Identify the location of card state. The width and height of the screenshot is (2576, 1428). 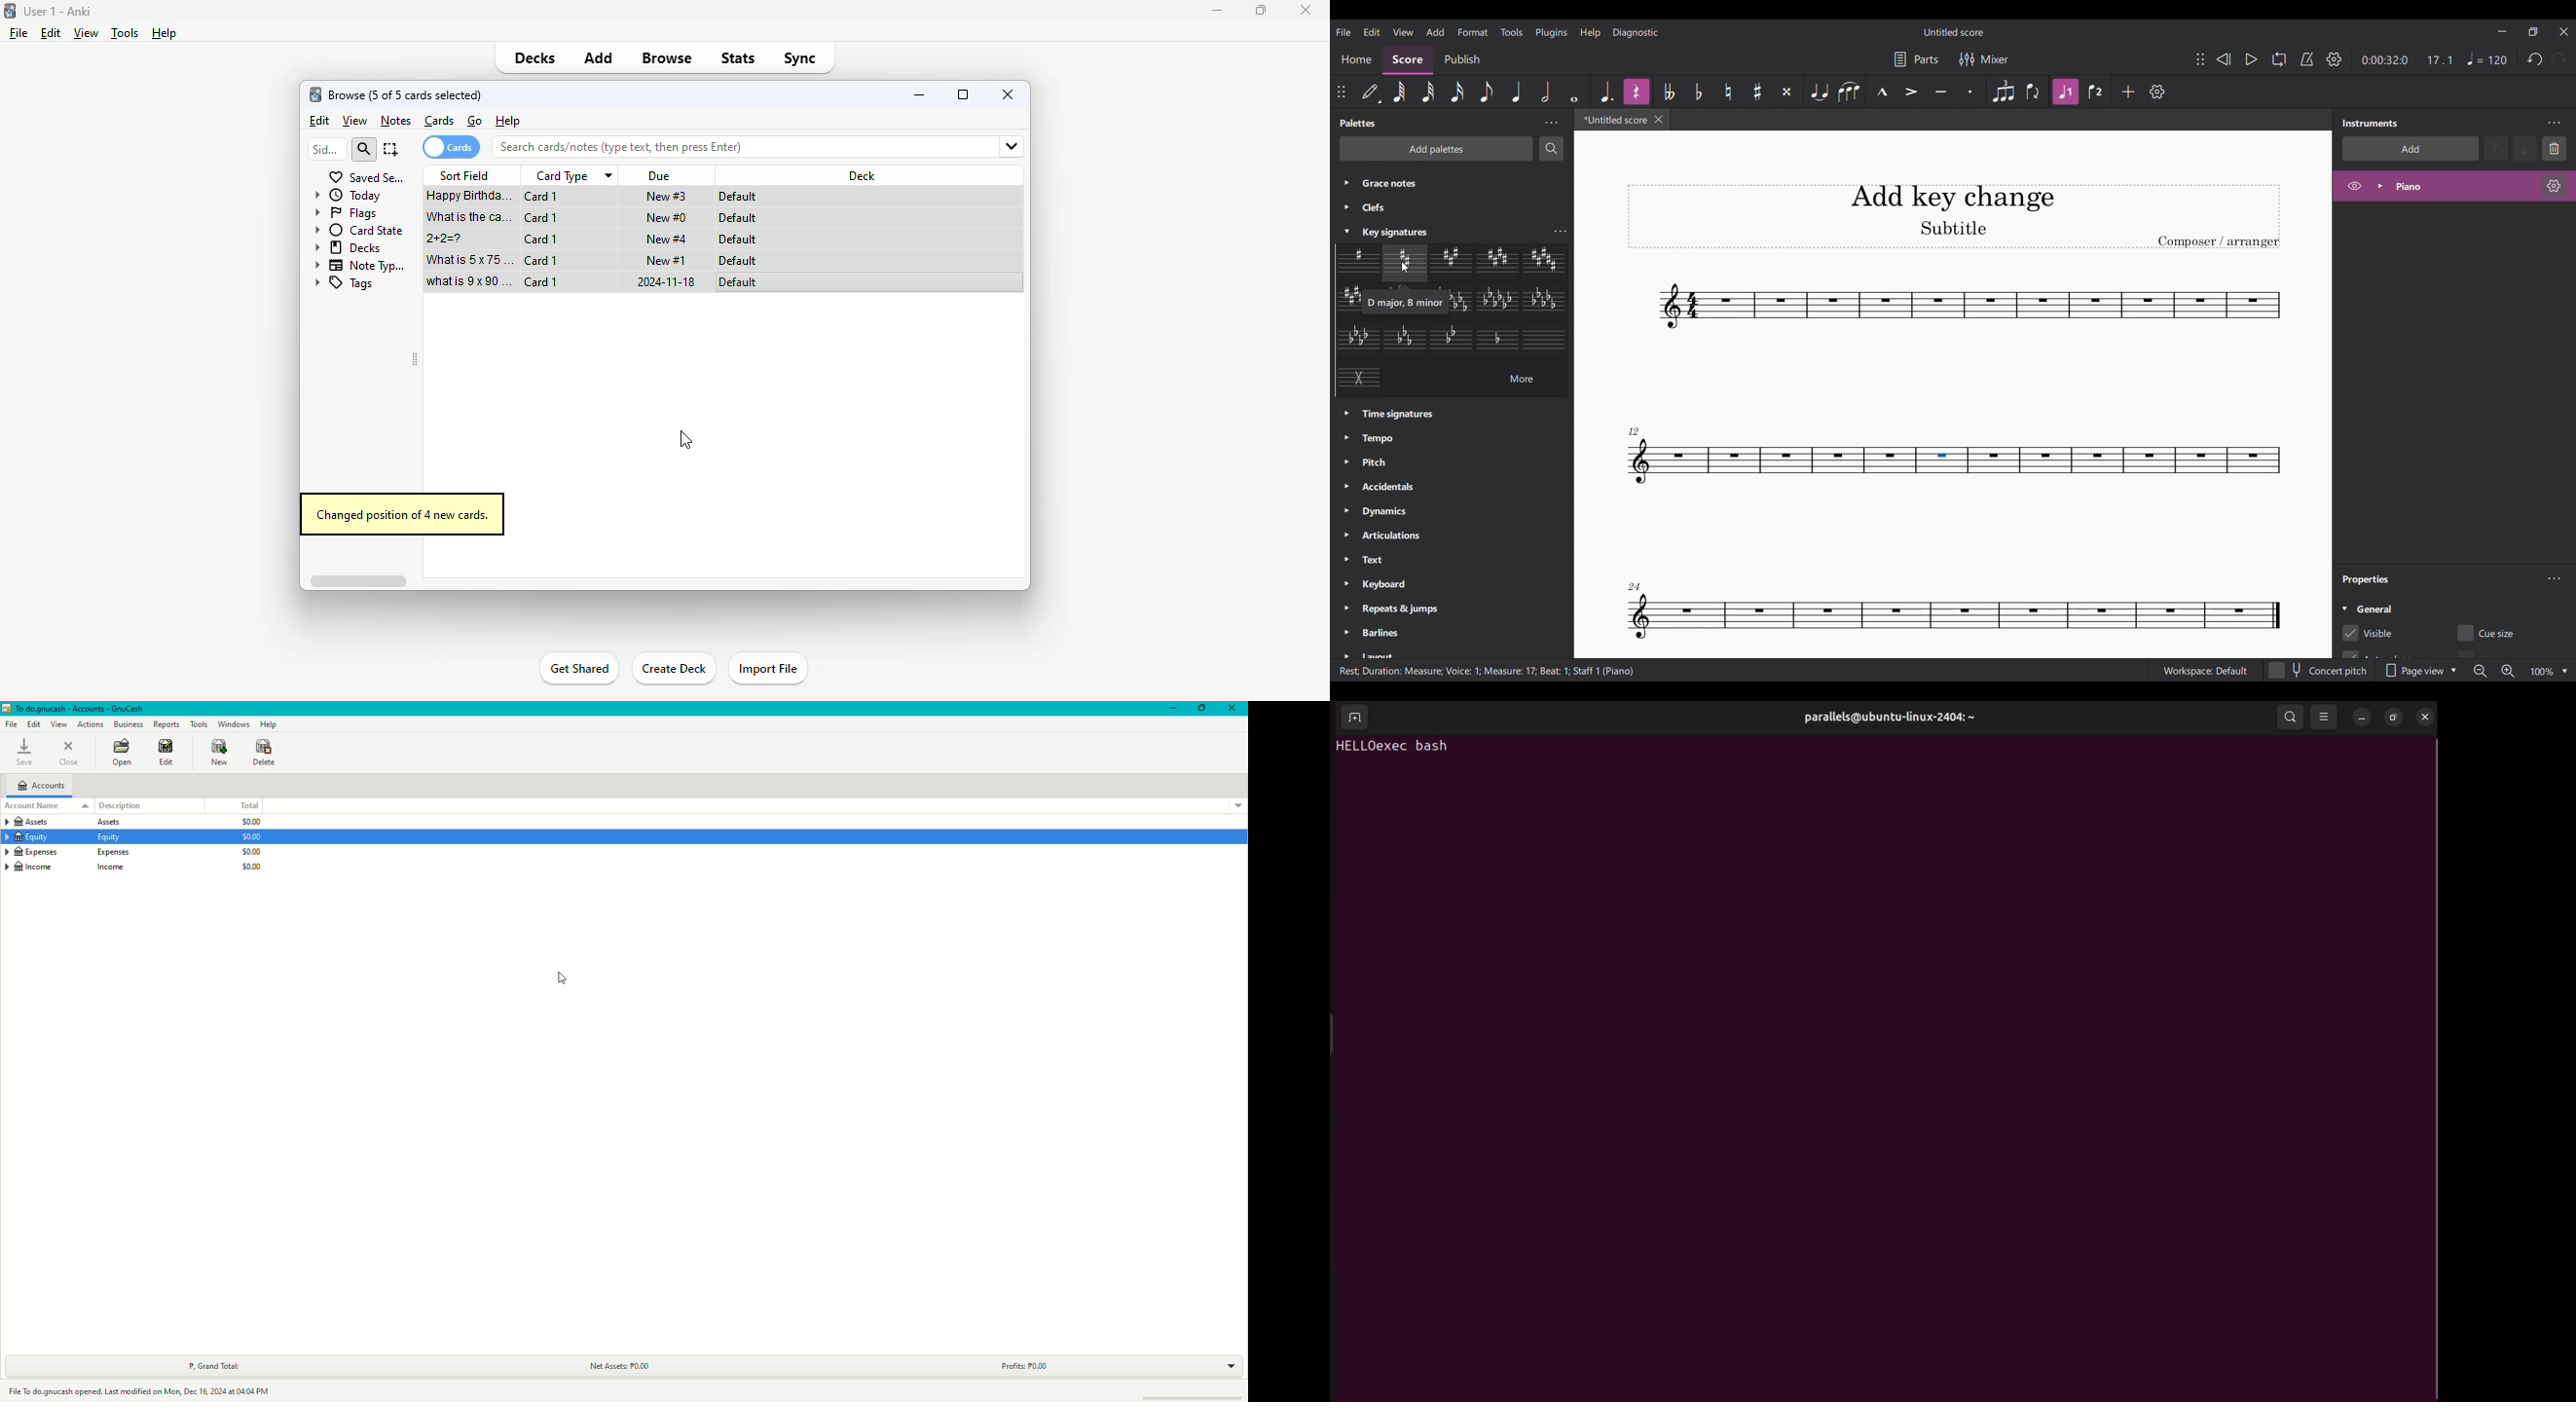
(360, 231).